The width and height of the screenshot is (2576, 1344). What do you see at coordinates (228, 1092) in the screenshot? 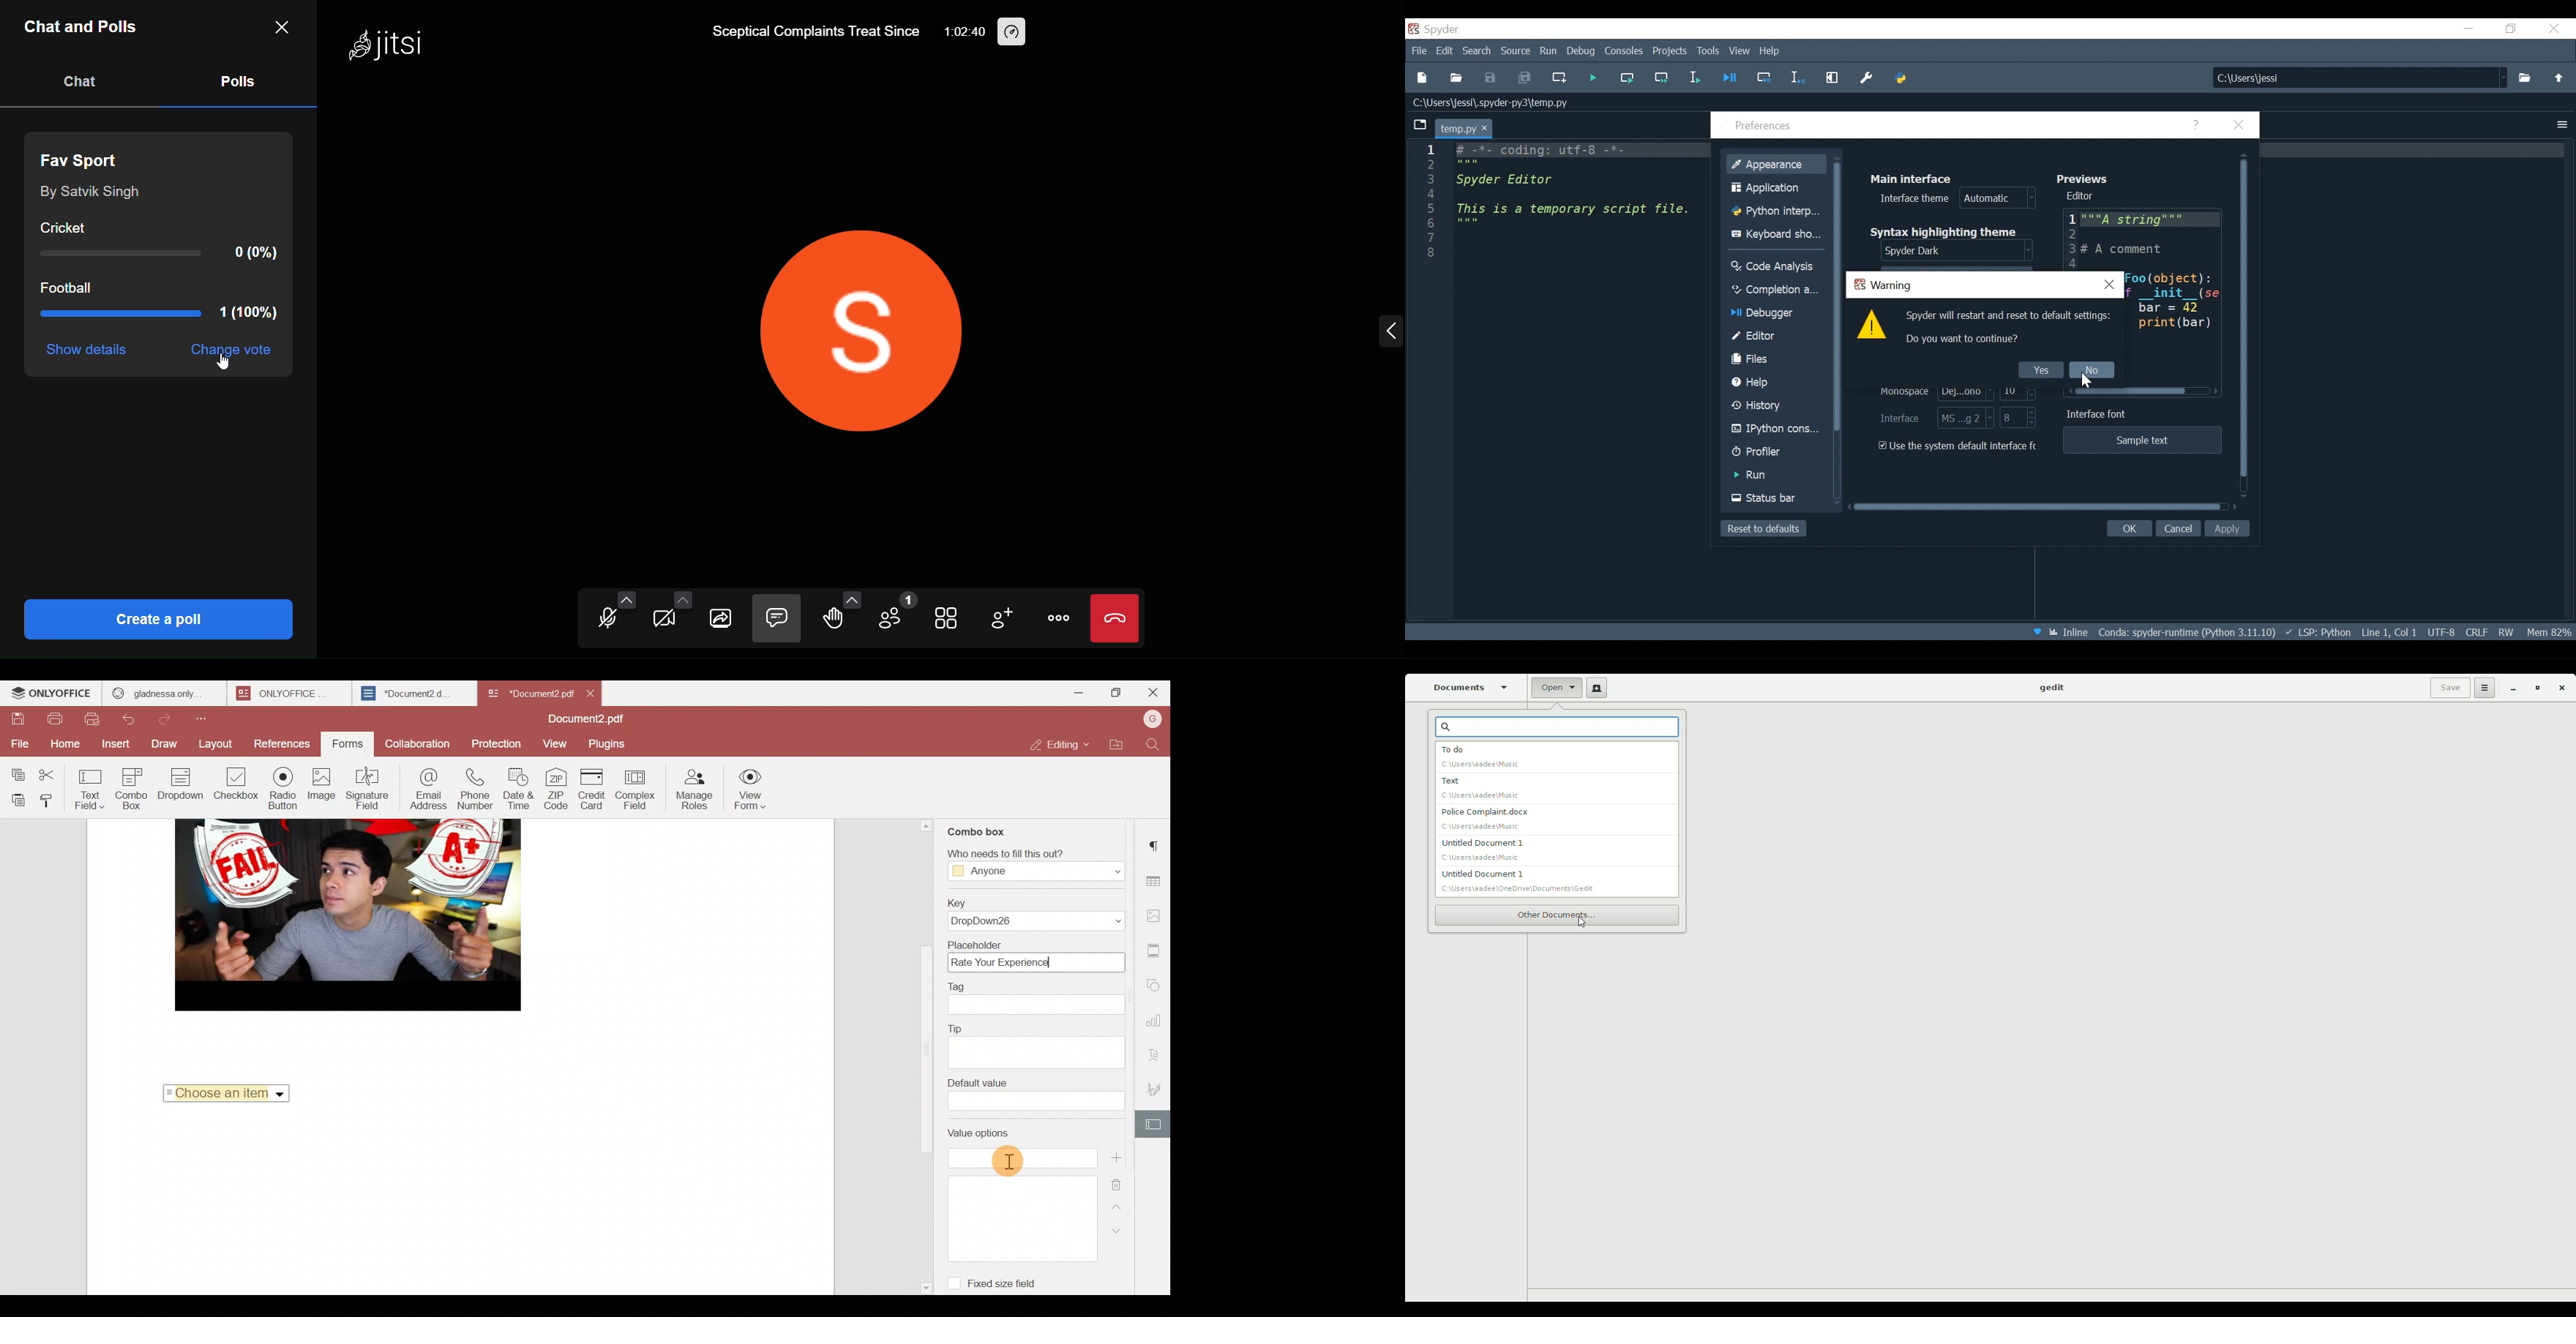
I see `Choose an item` at bounding box center [228, 1092].